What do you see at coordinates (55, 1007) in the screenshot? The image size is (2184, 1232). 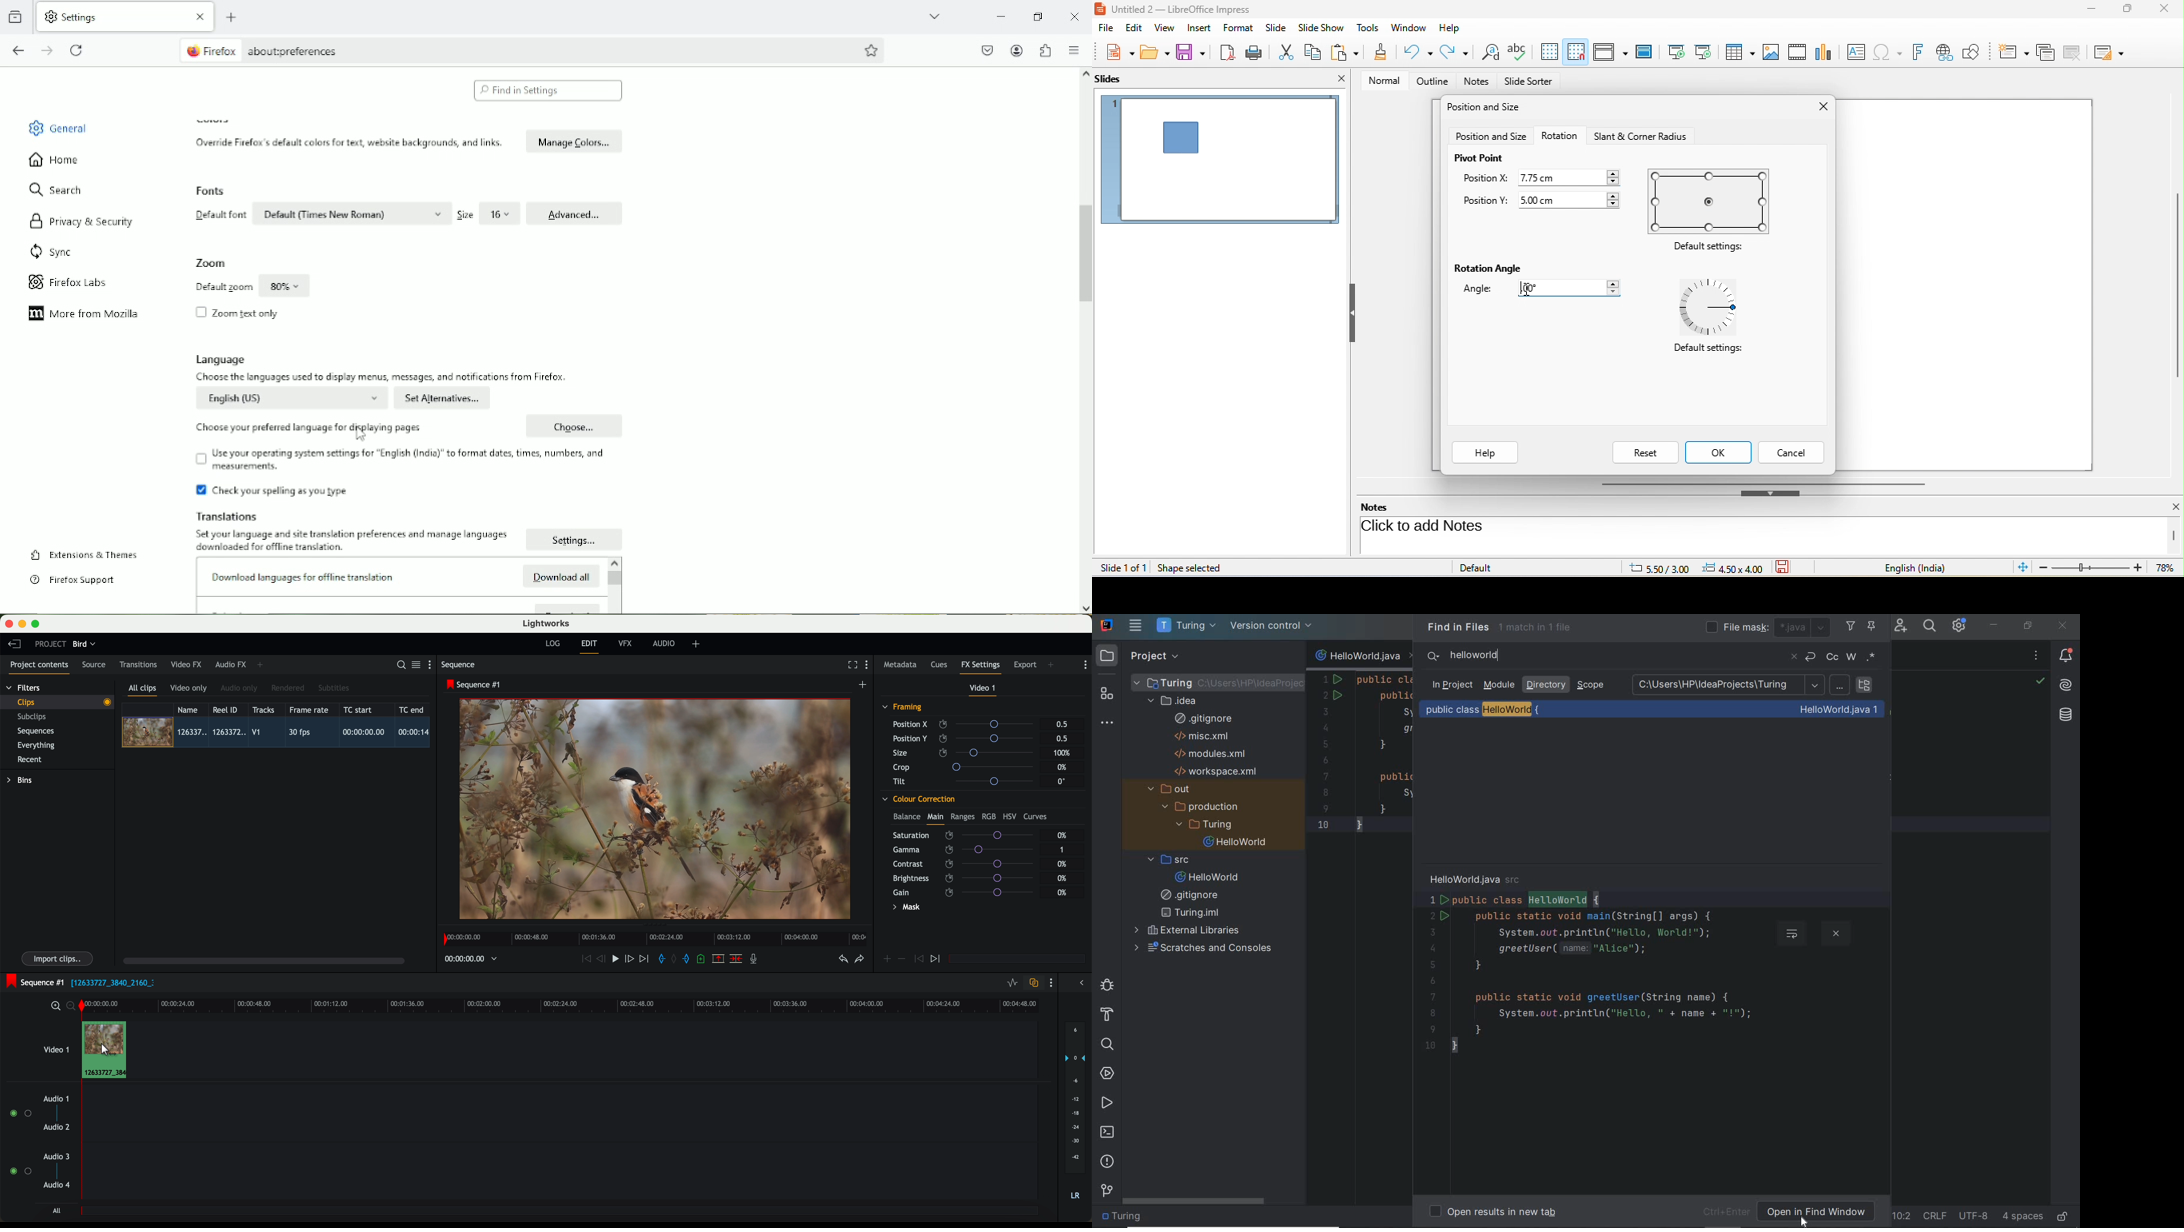 I see `zoom in` at bounding box center [55, 1007].